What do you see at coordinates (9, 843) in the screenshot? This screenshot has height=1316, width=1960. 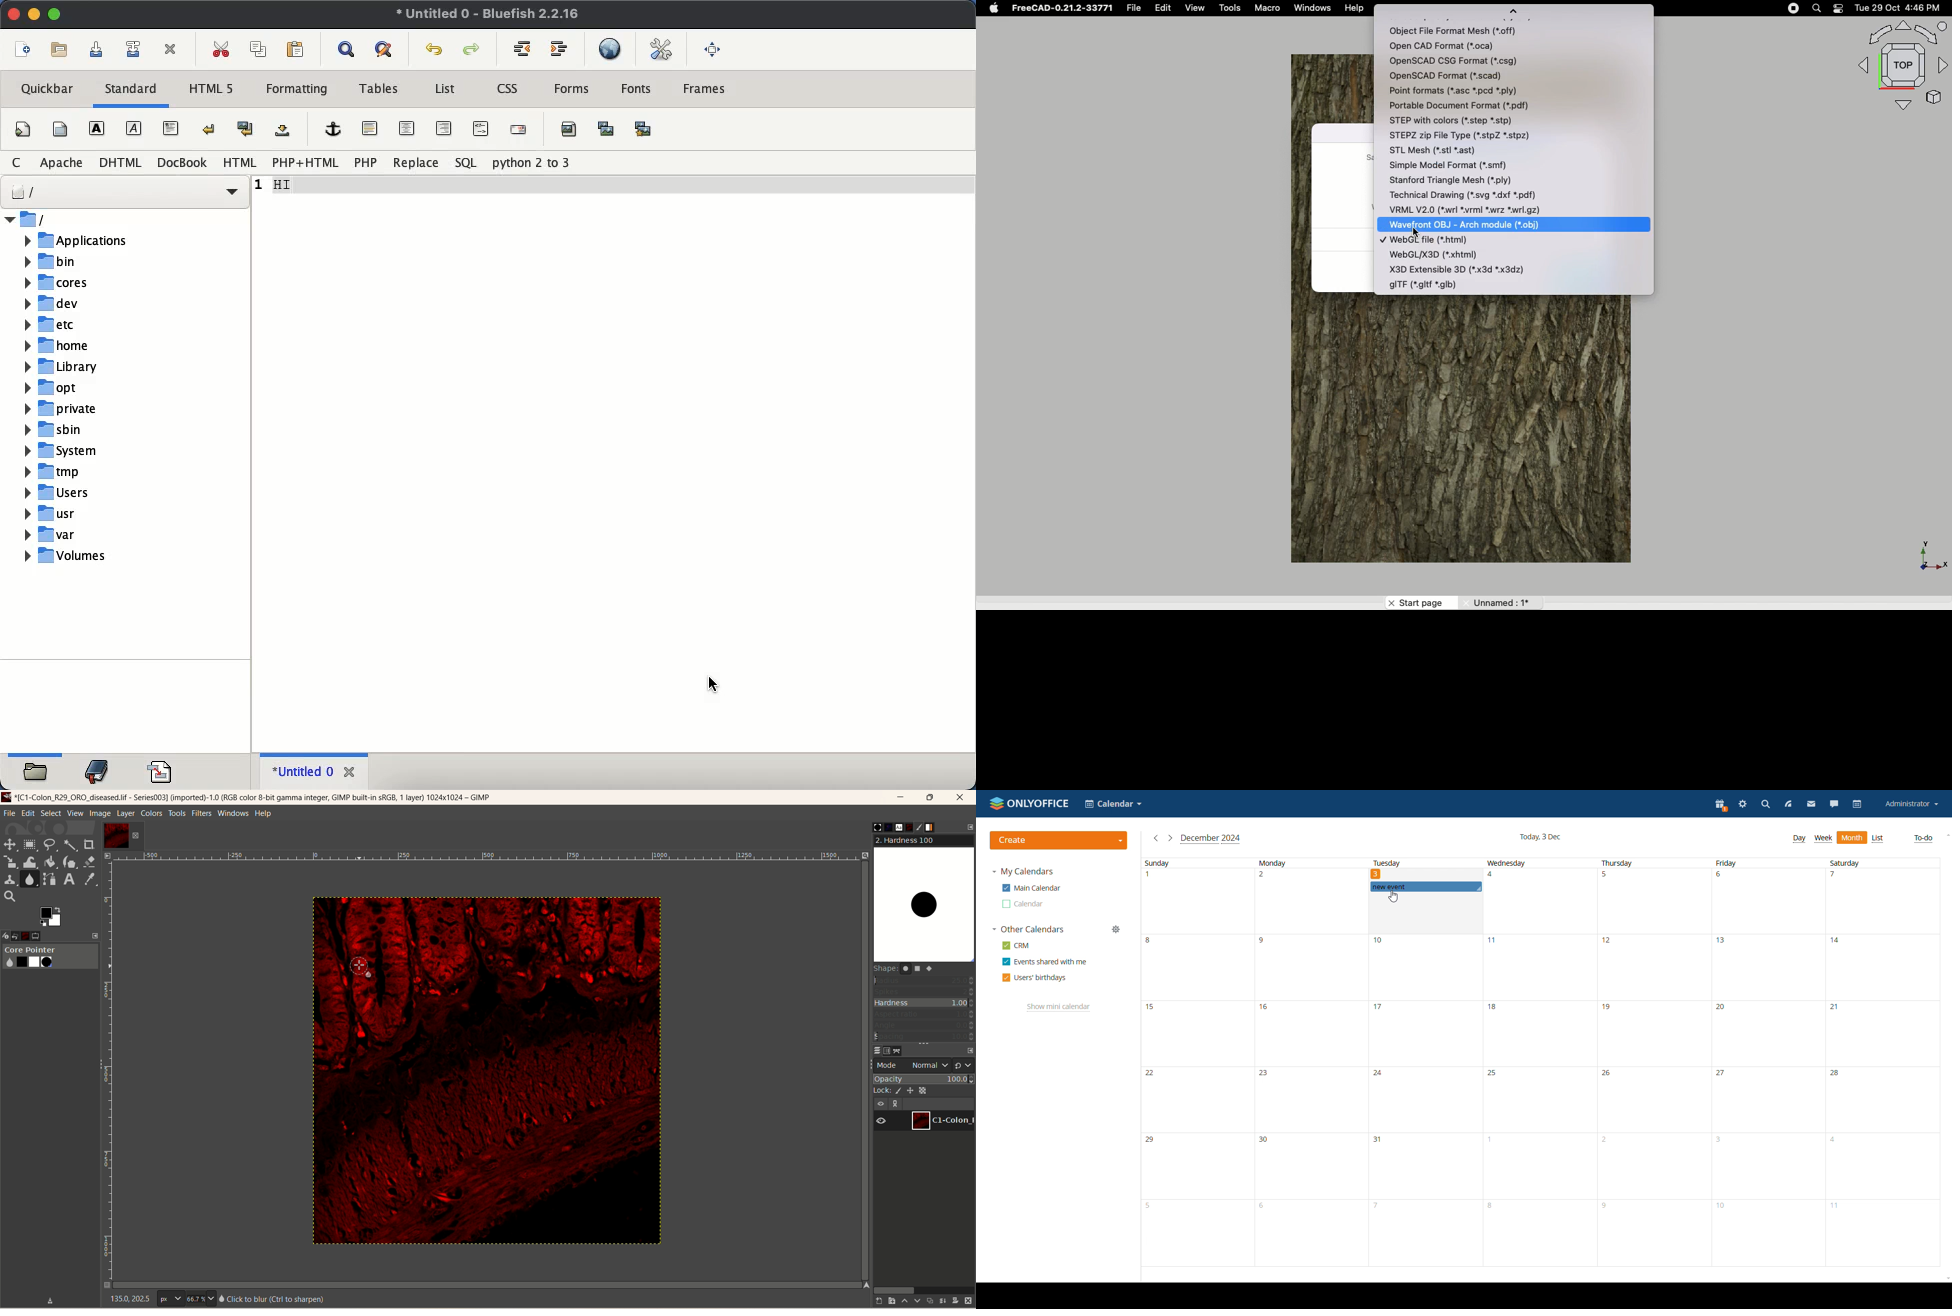 I see `move tool` at bounding box center [9, 843].